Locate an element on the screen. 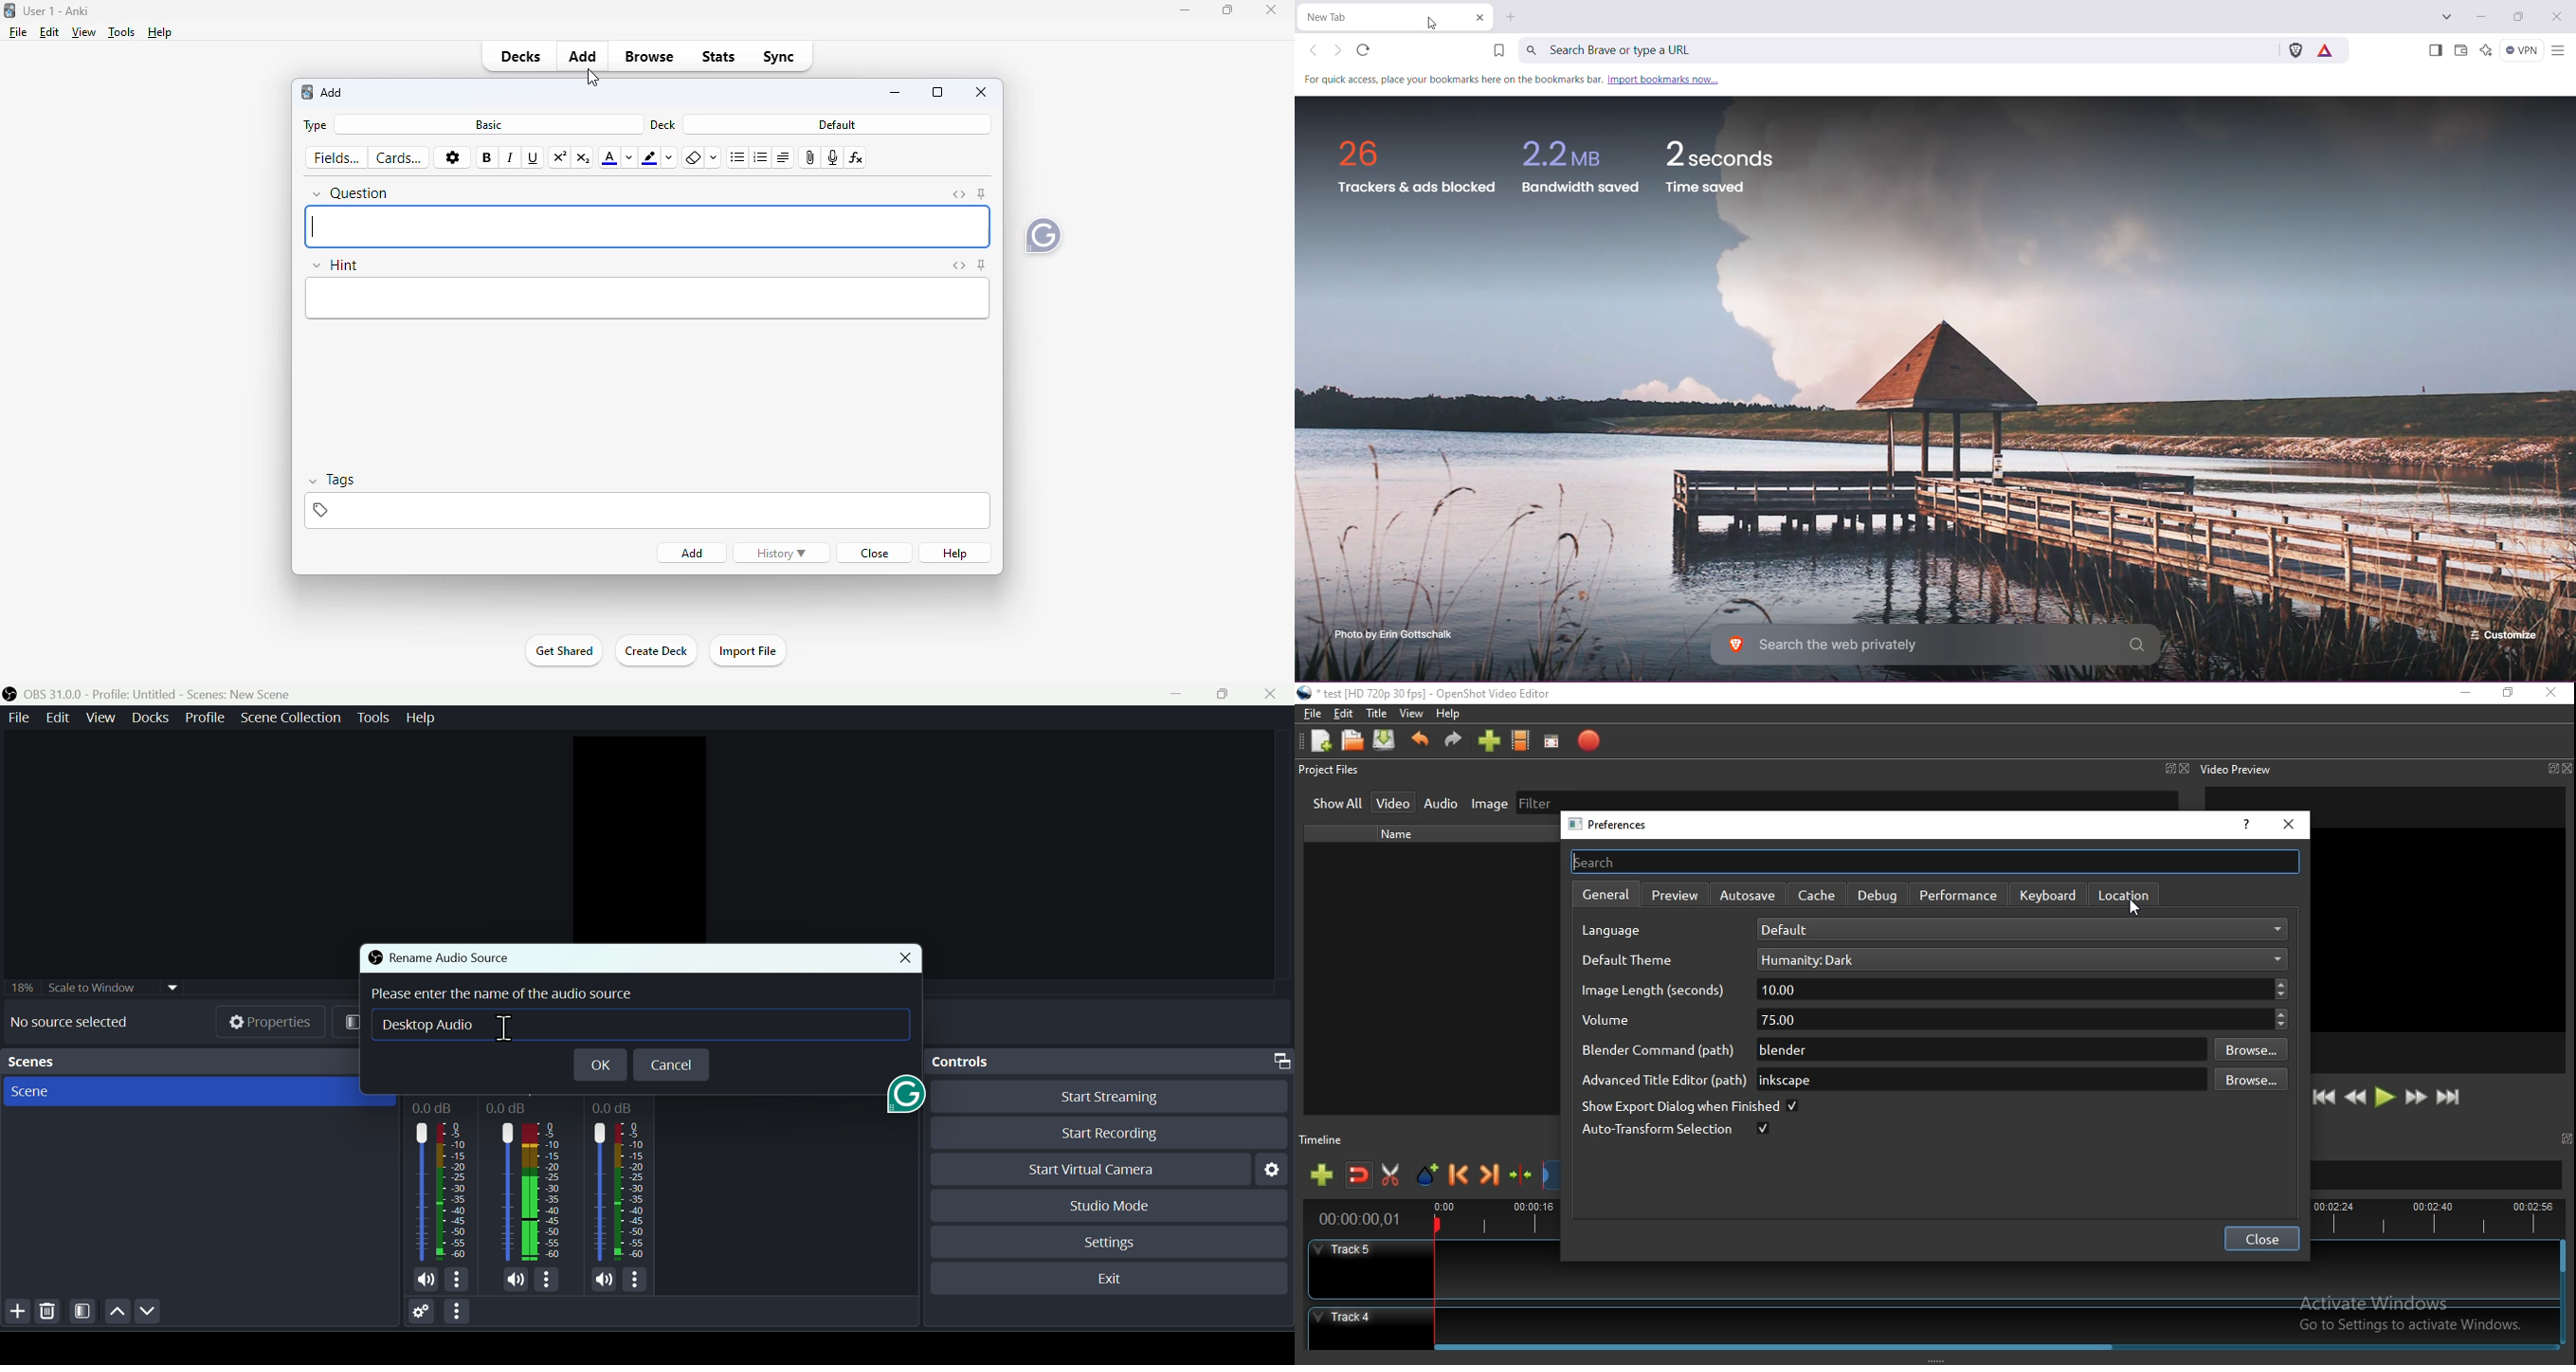 Image resolution: width=2576 pixels, height=1372 pixels. Previous marker is located at coordinates (1460, 1177).